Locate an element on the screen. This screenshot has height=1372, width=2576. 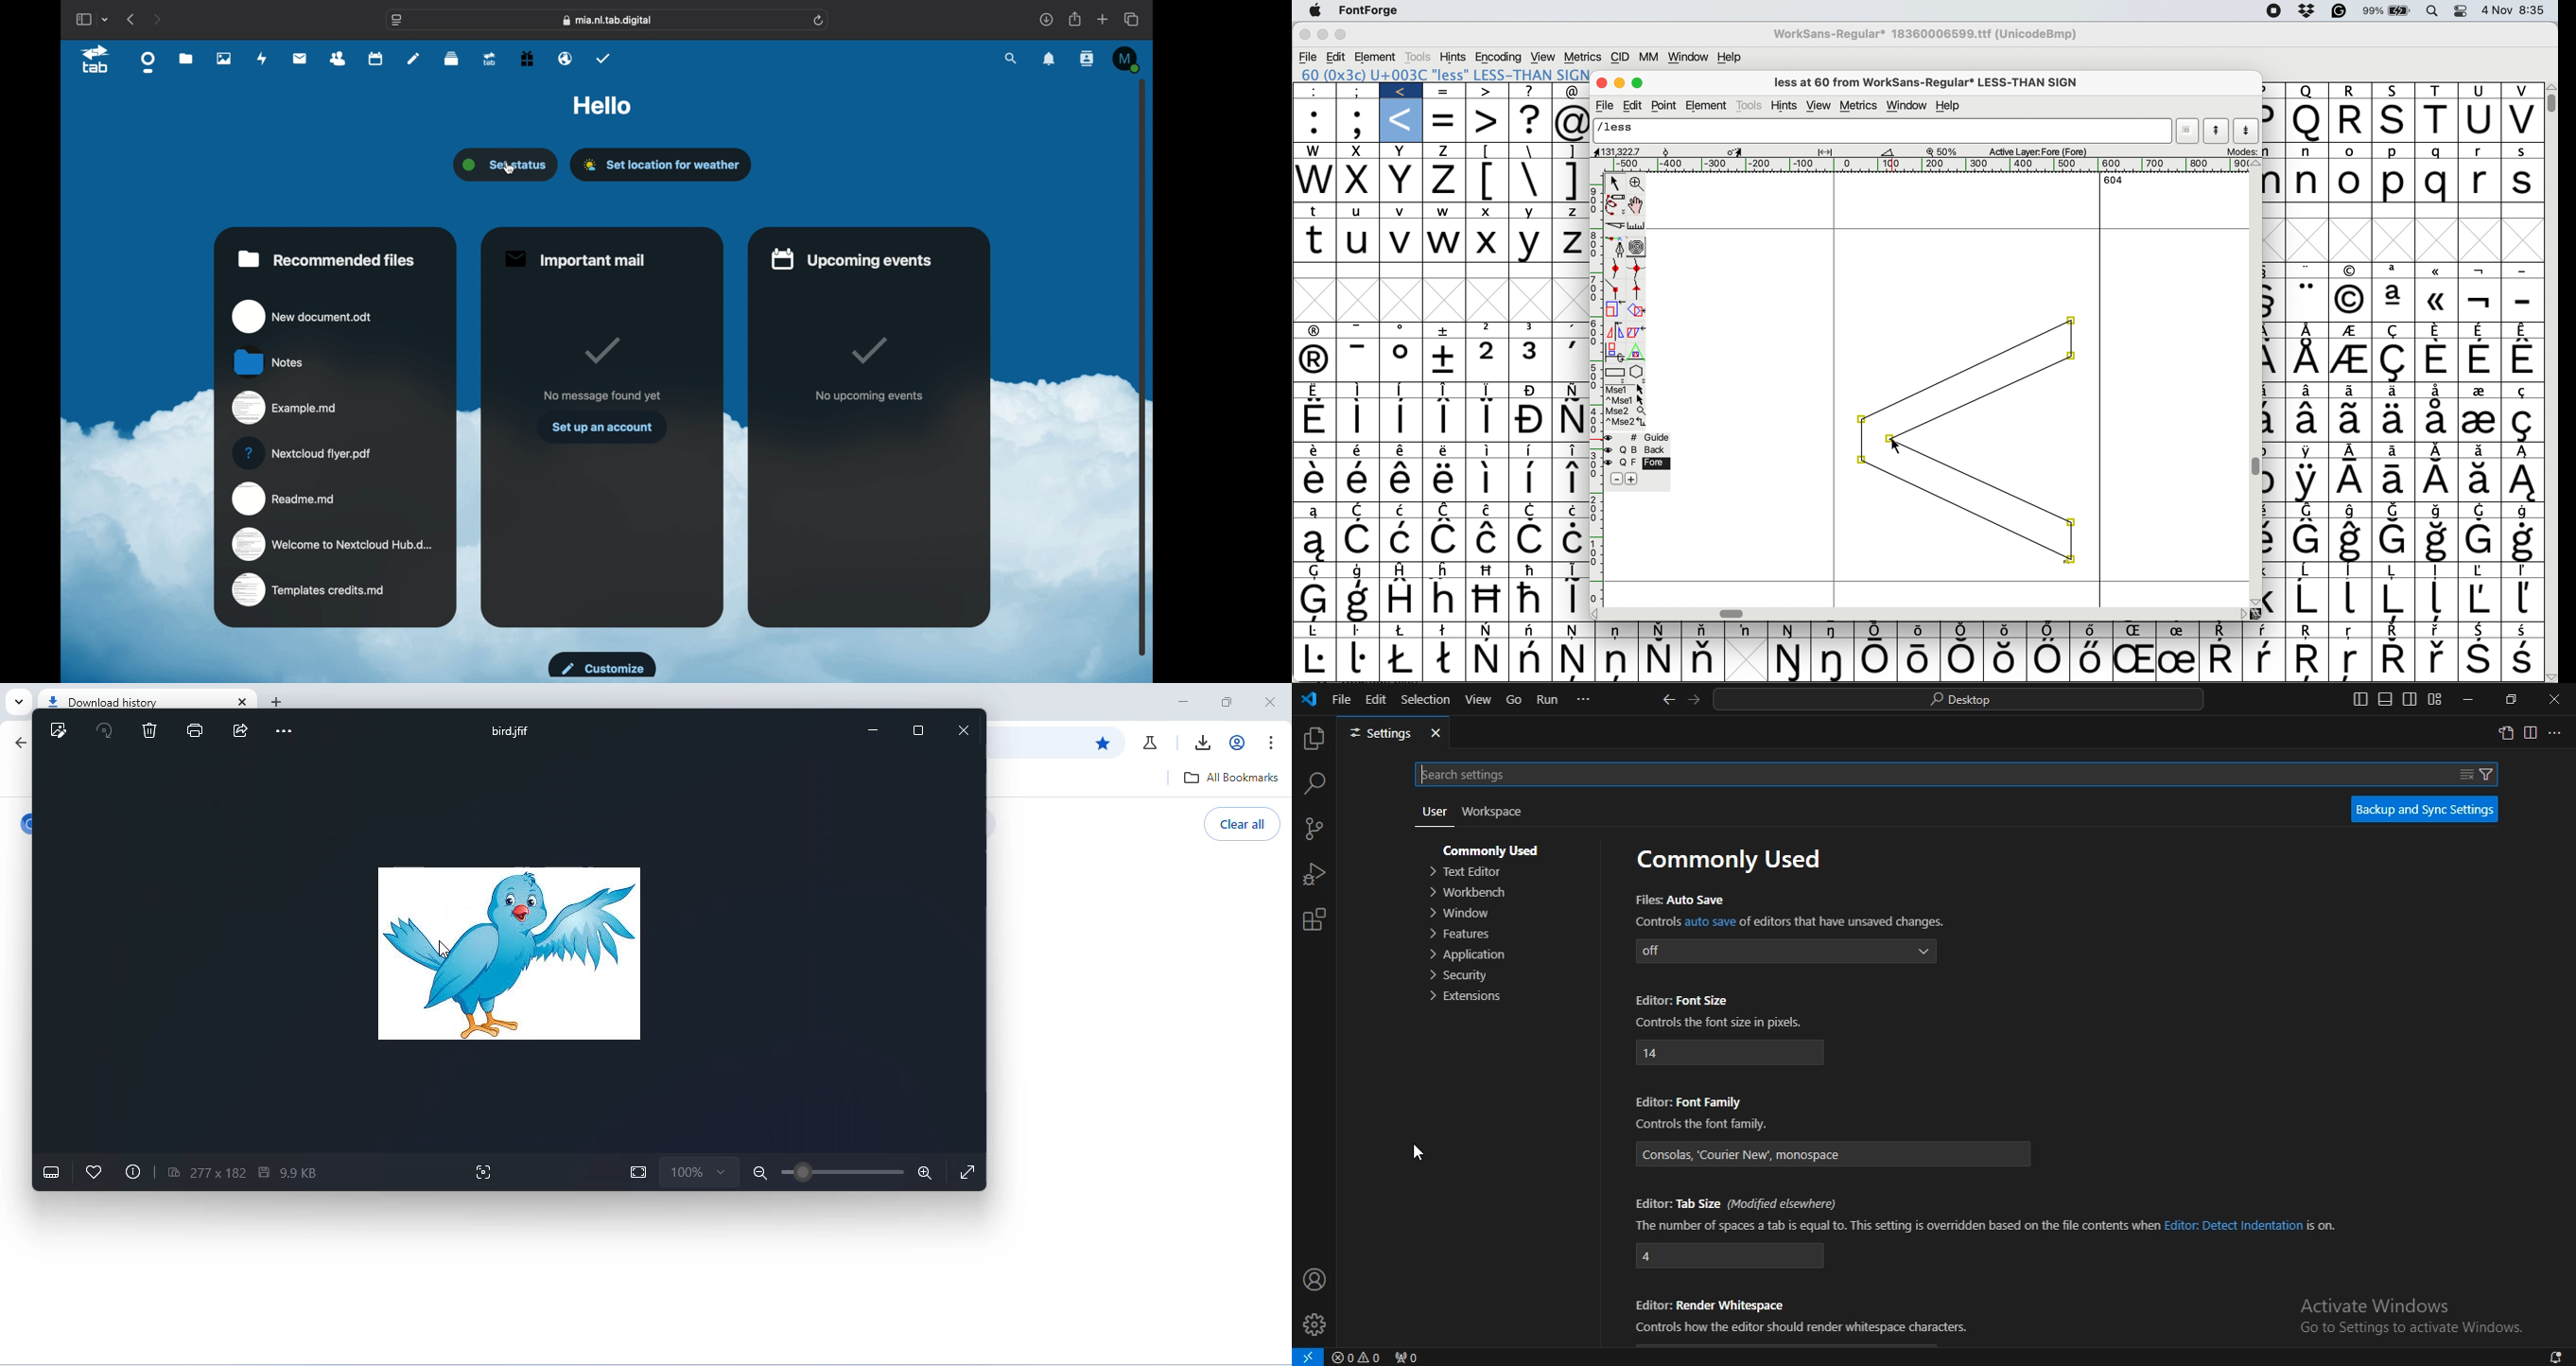
x is located at coordinates (1404, 181).